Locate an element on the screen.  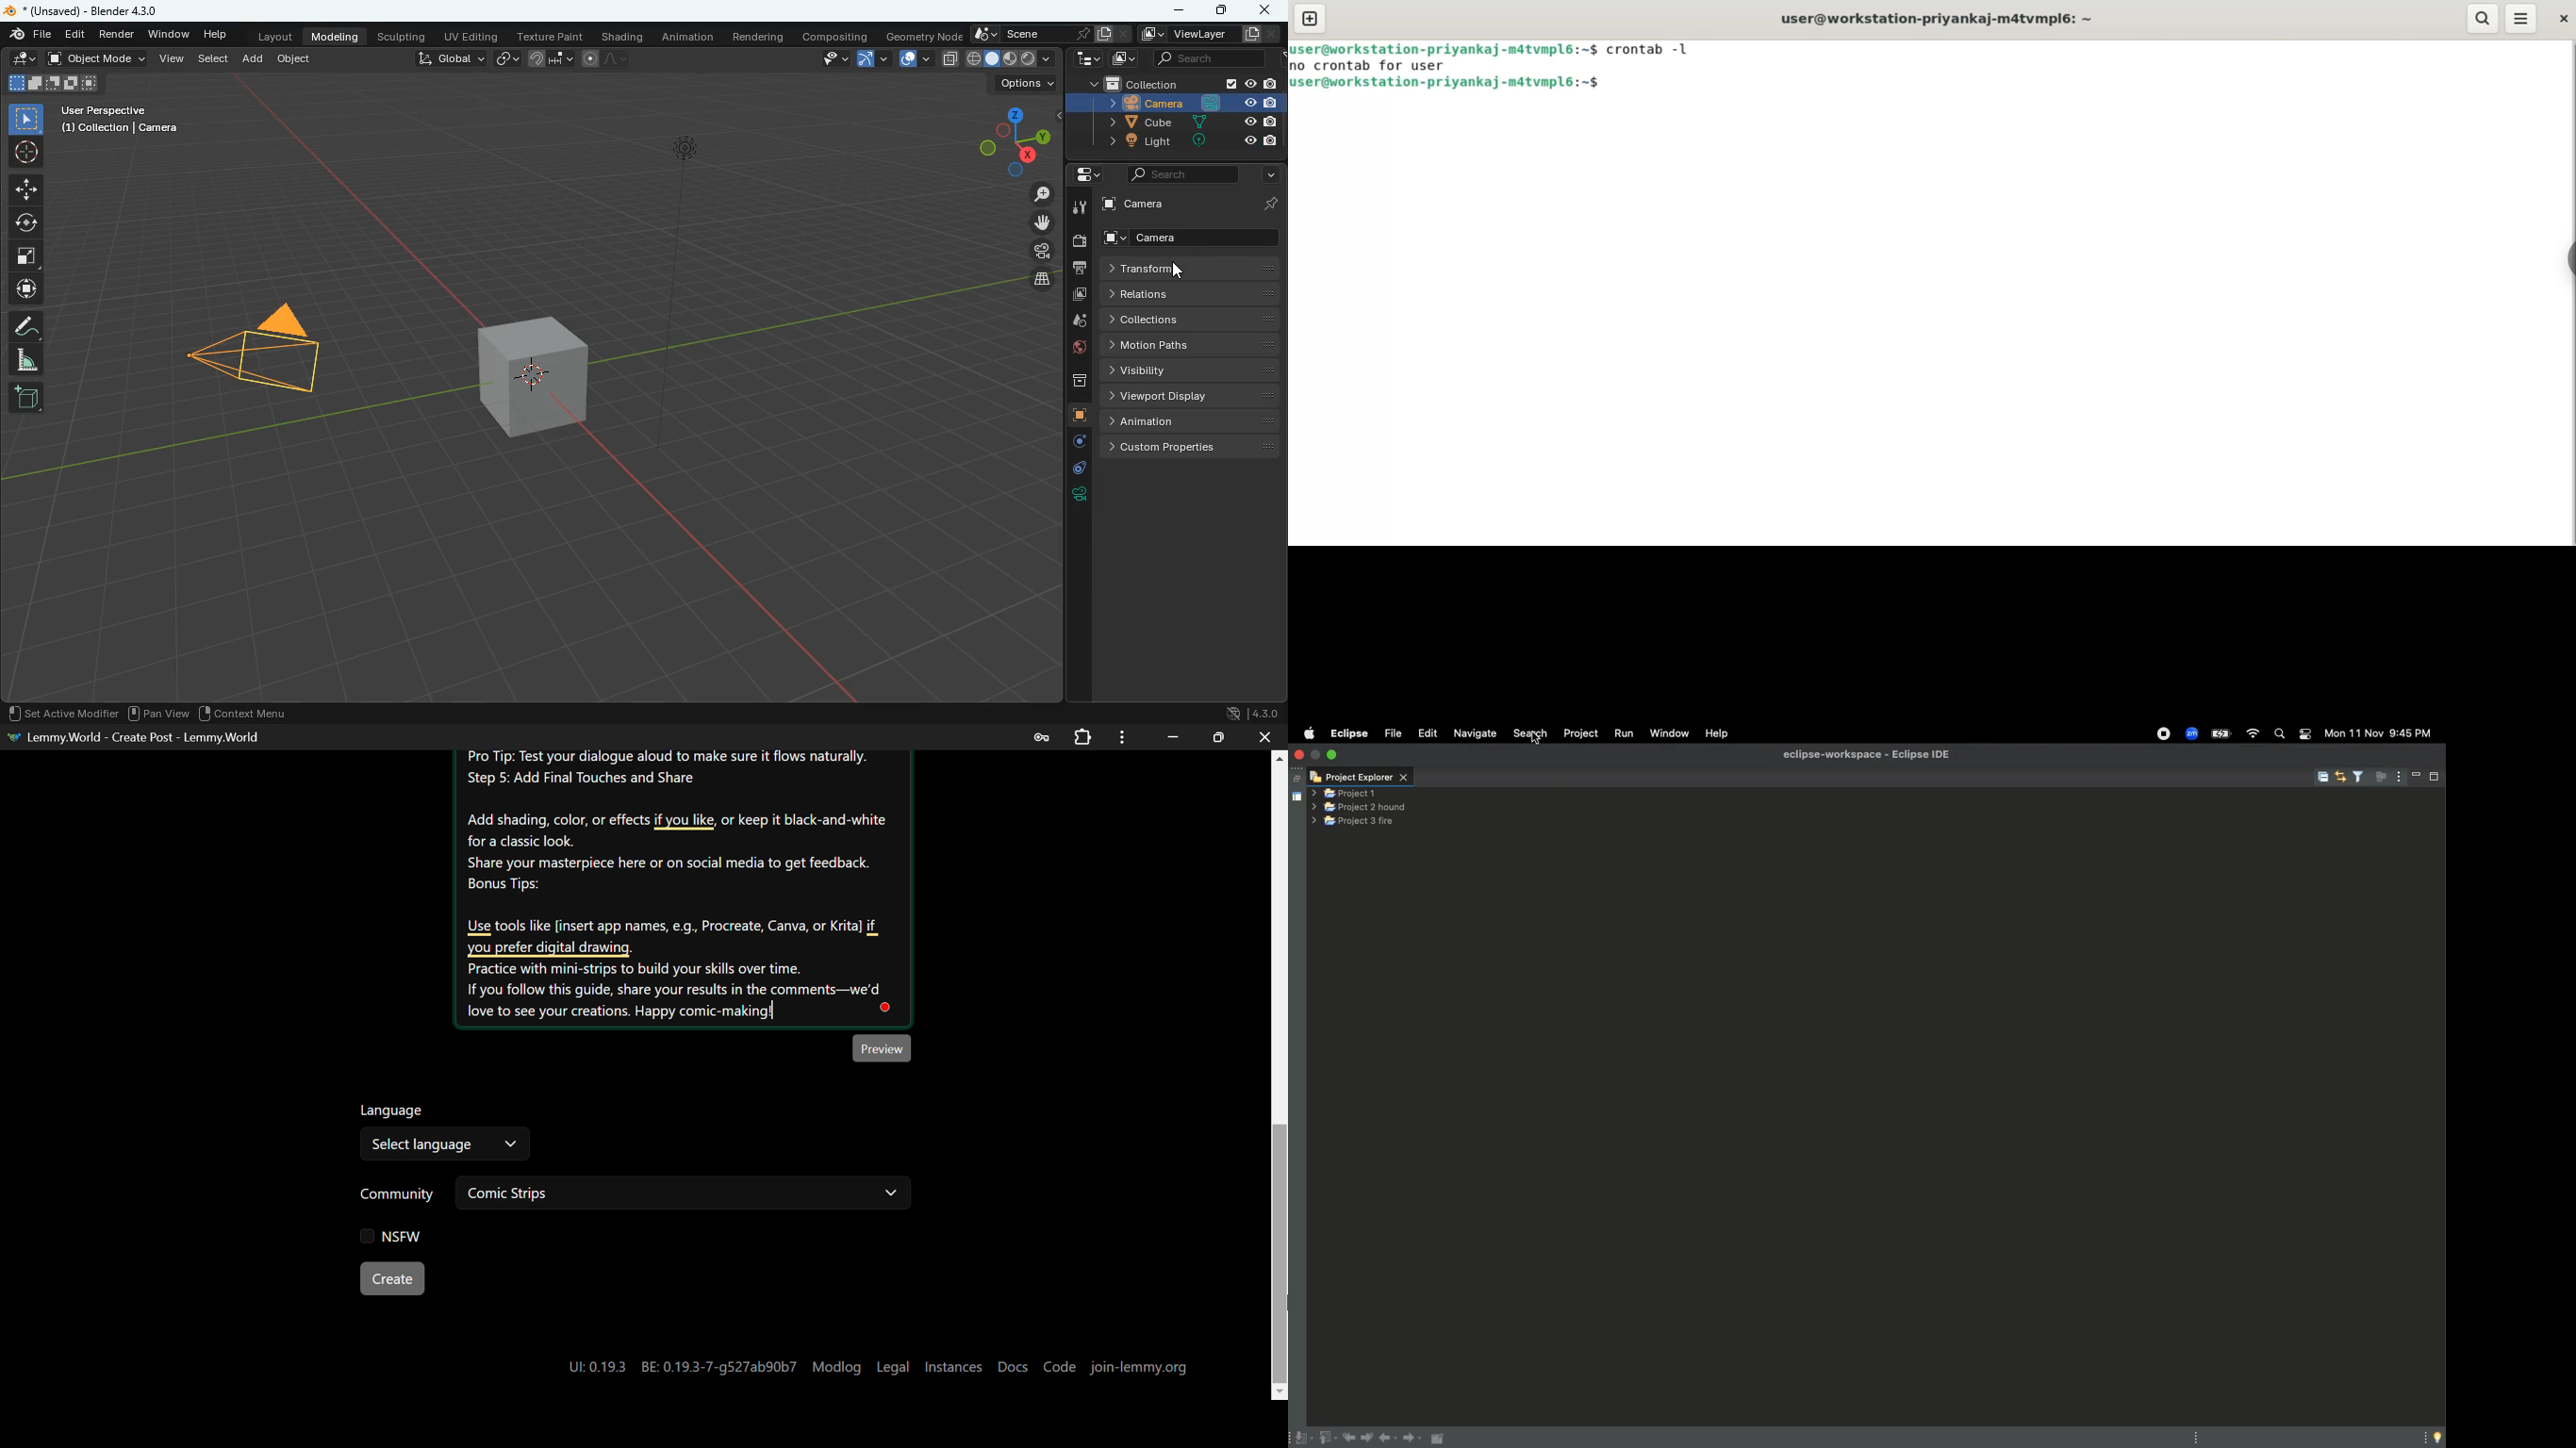
Back is located at coordinates (1389, 1440).